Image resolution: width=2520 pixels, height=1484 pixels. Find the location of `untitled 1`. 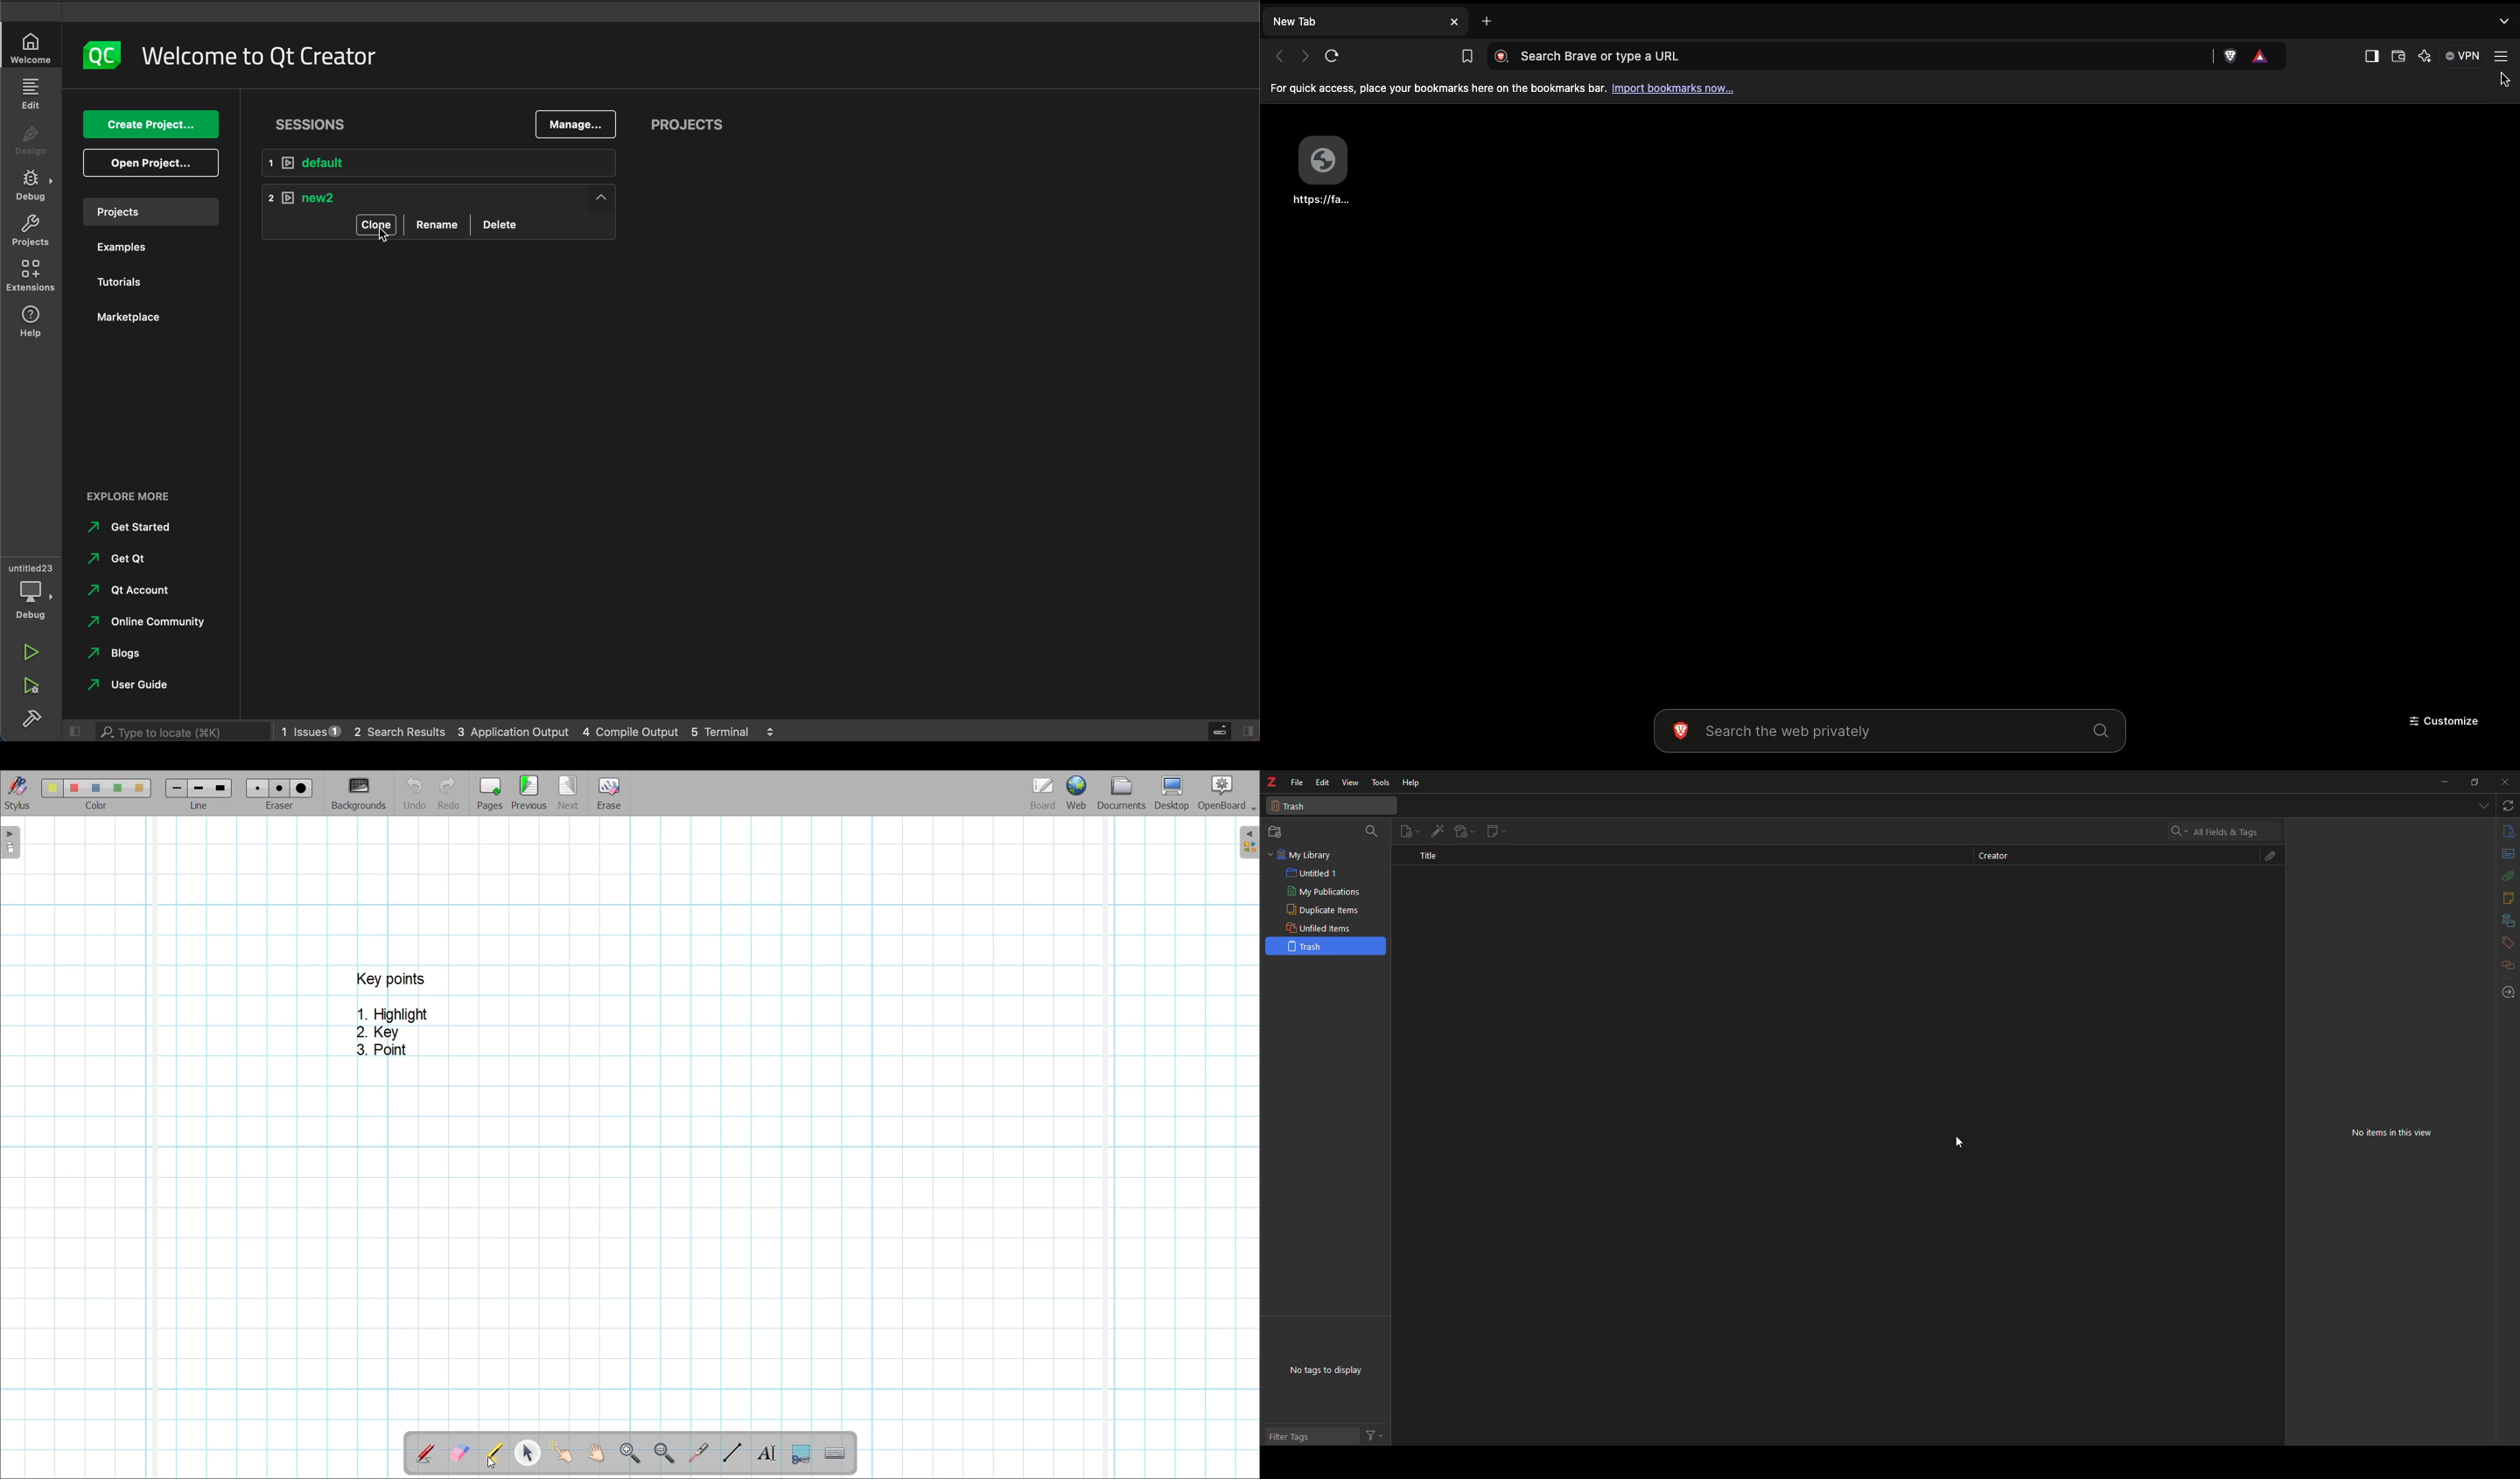

untitled 1 is located at coordinates (1314, 873).